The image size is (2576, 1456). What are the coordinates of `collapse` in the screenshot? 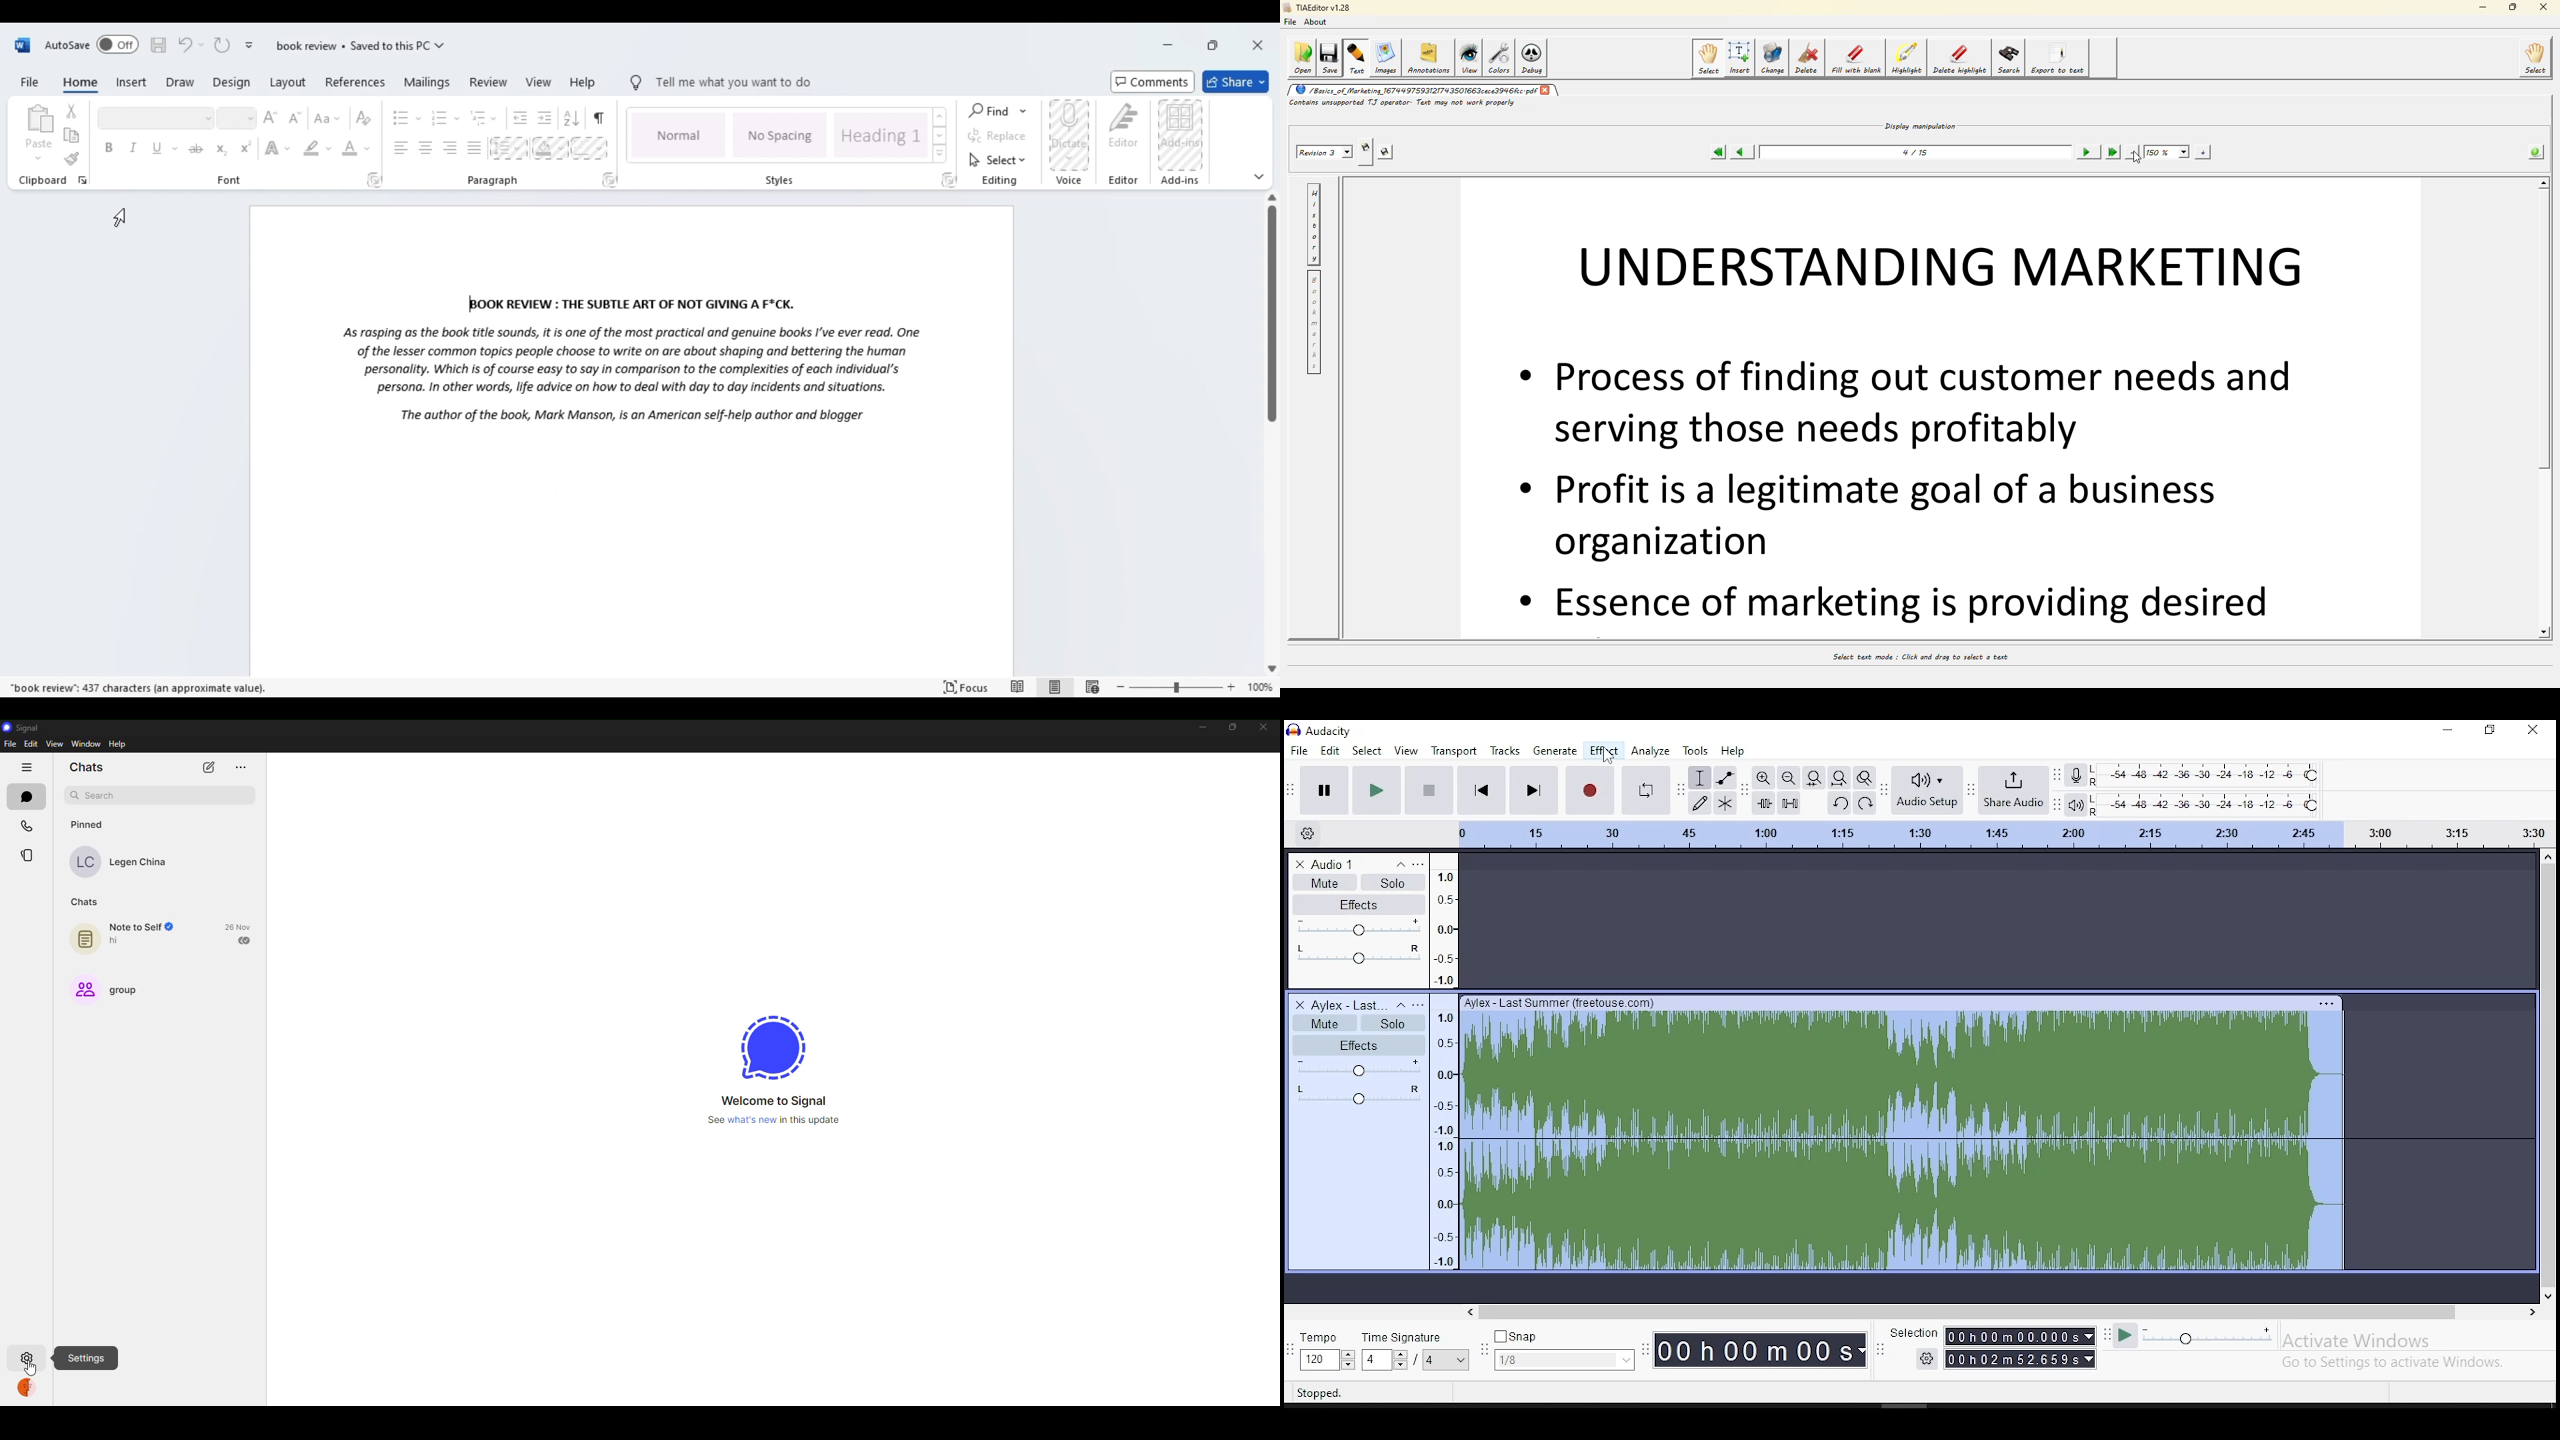 It's located at (1399, 865).